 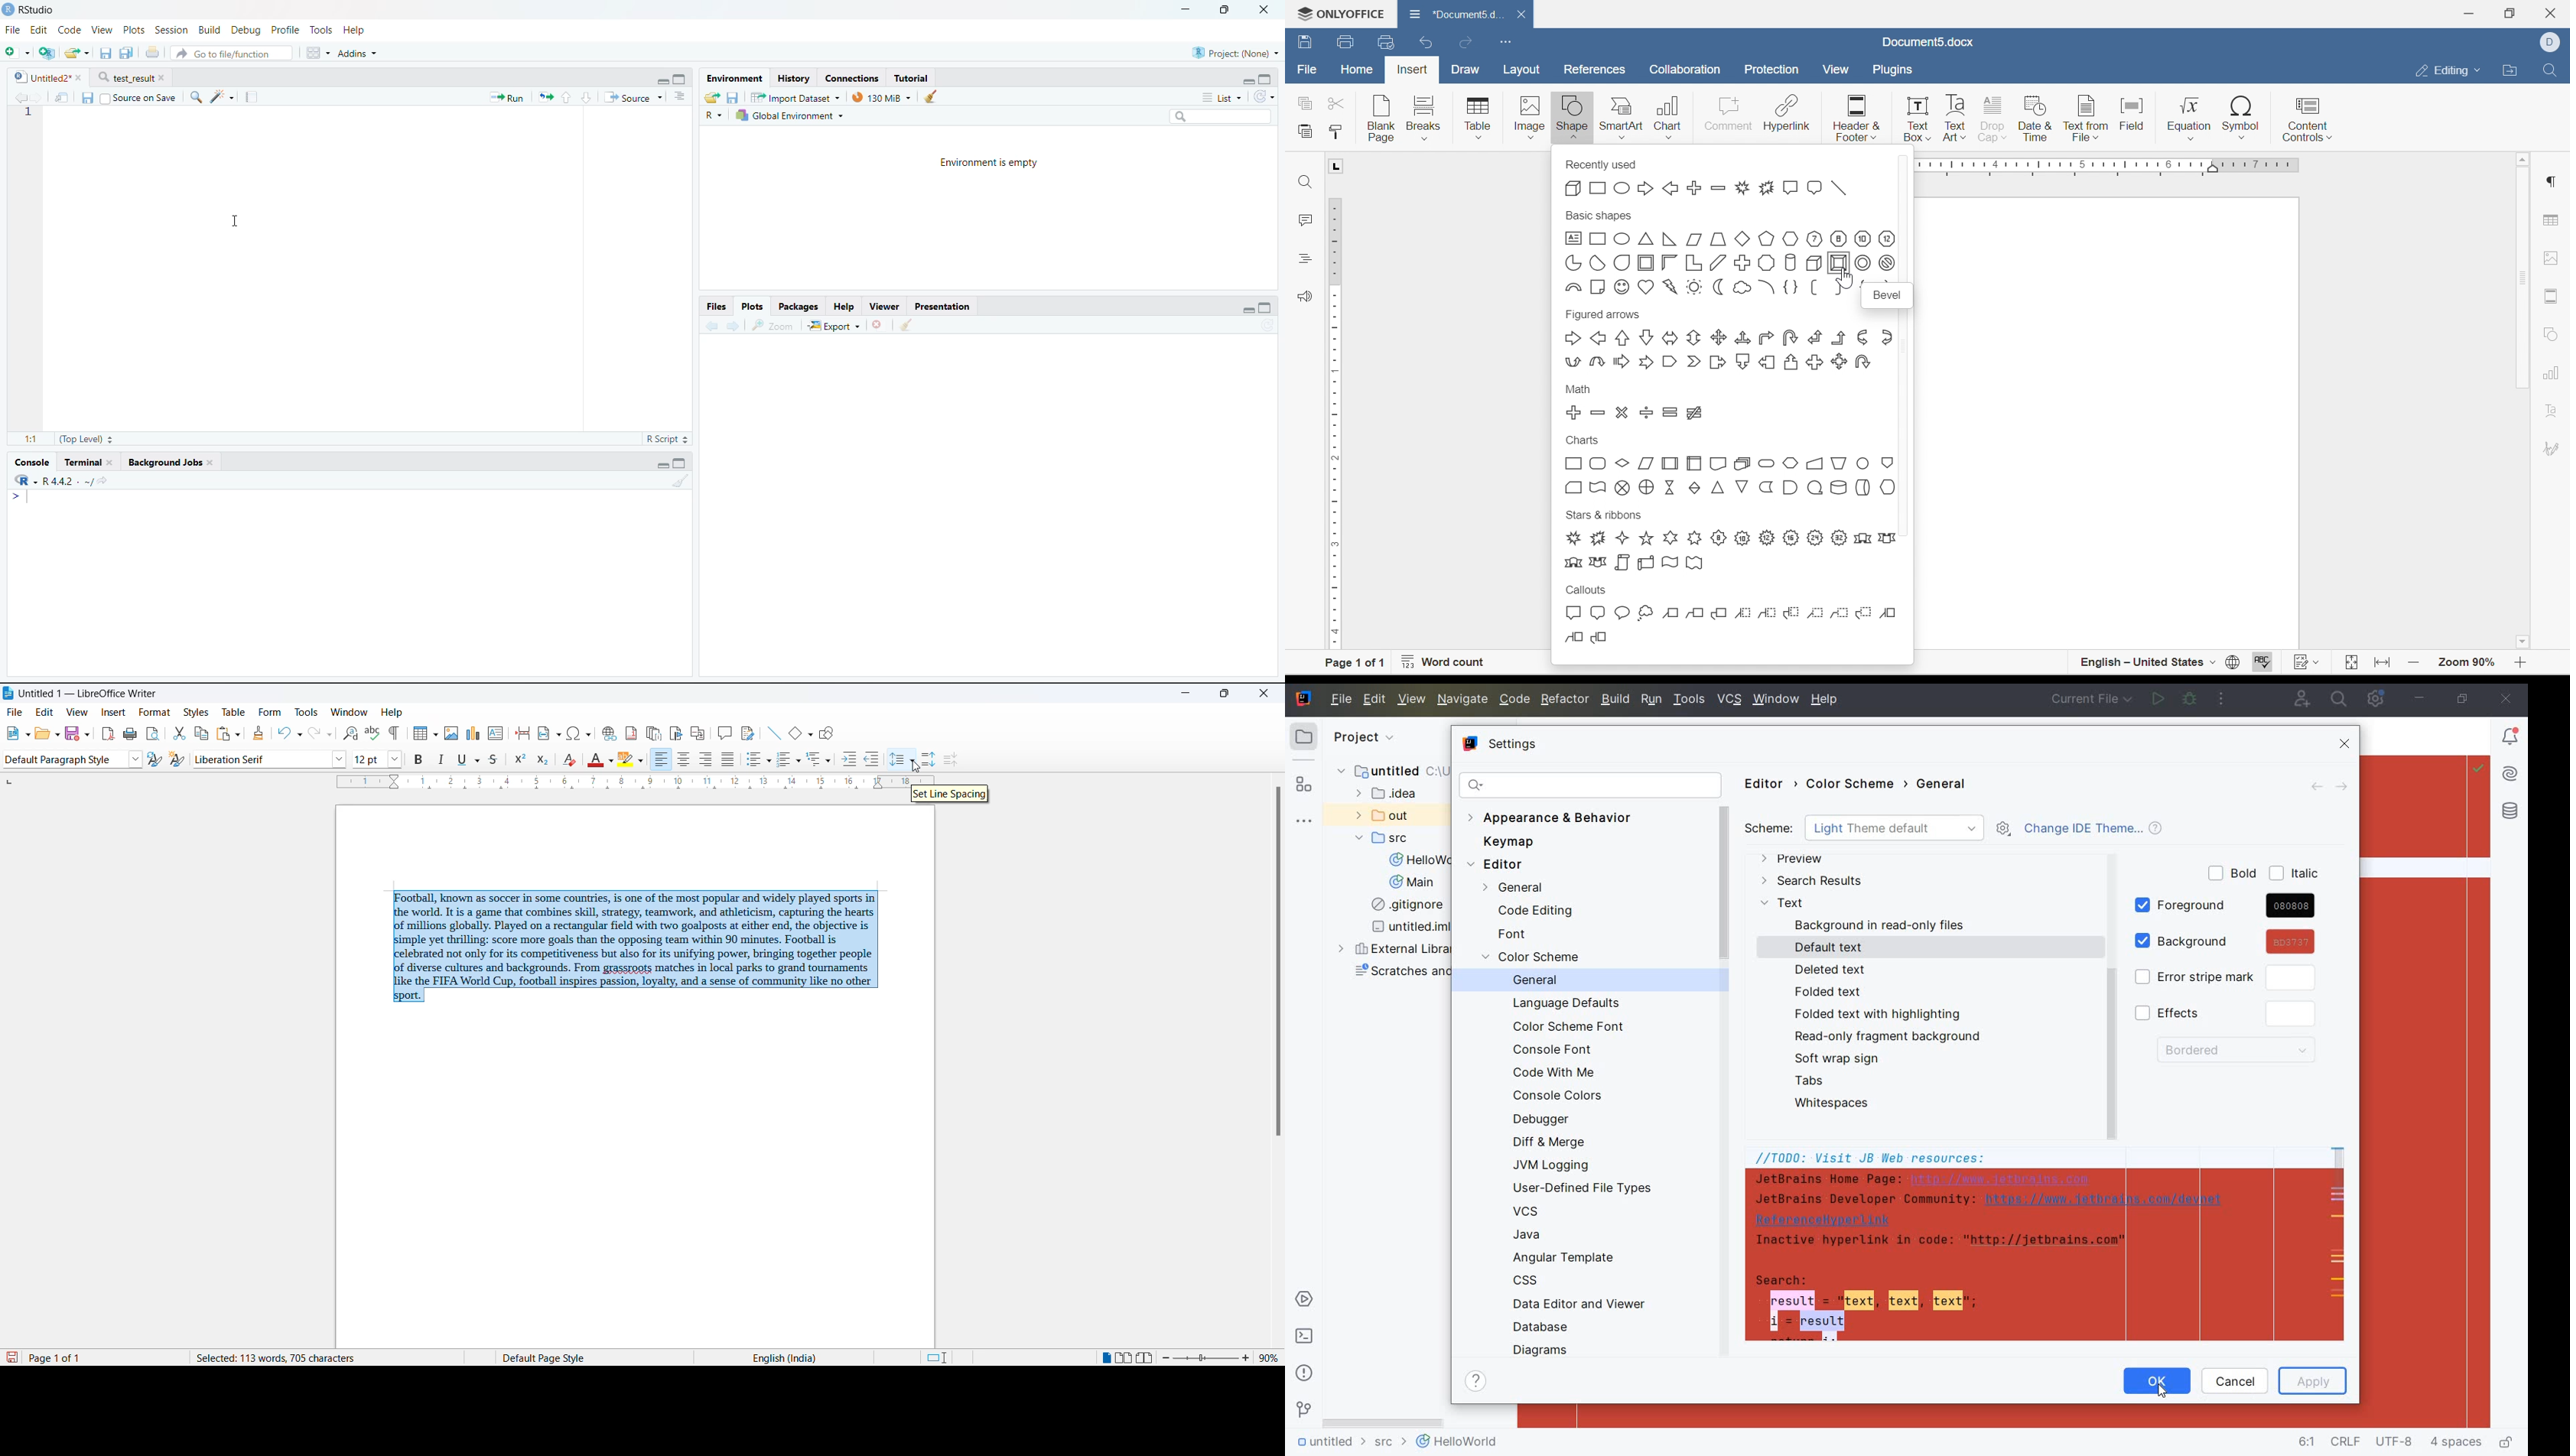 What do you see at coordinates (240, 733) in the screenshot?
I see `paste options` at bounding box center [240, 733].